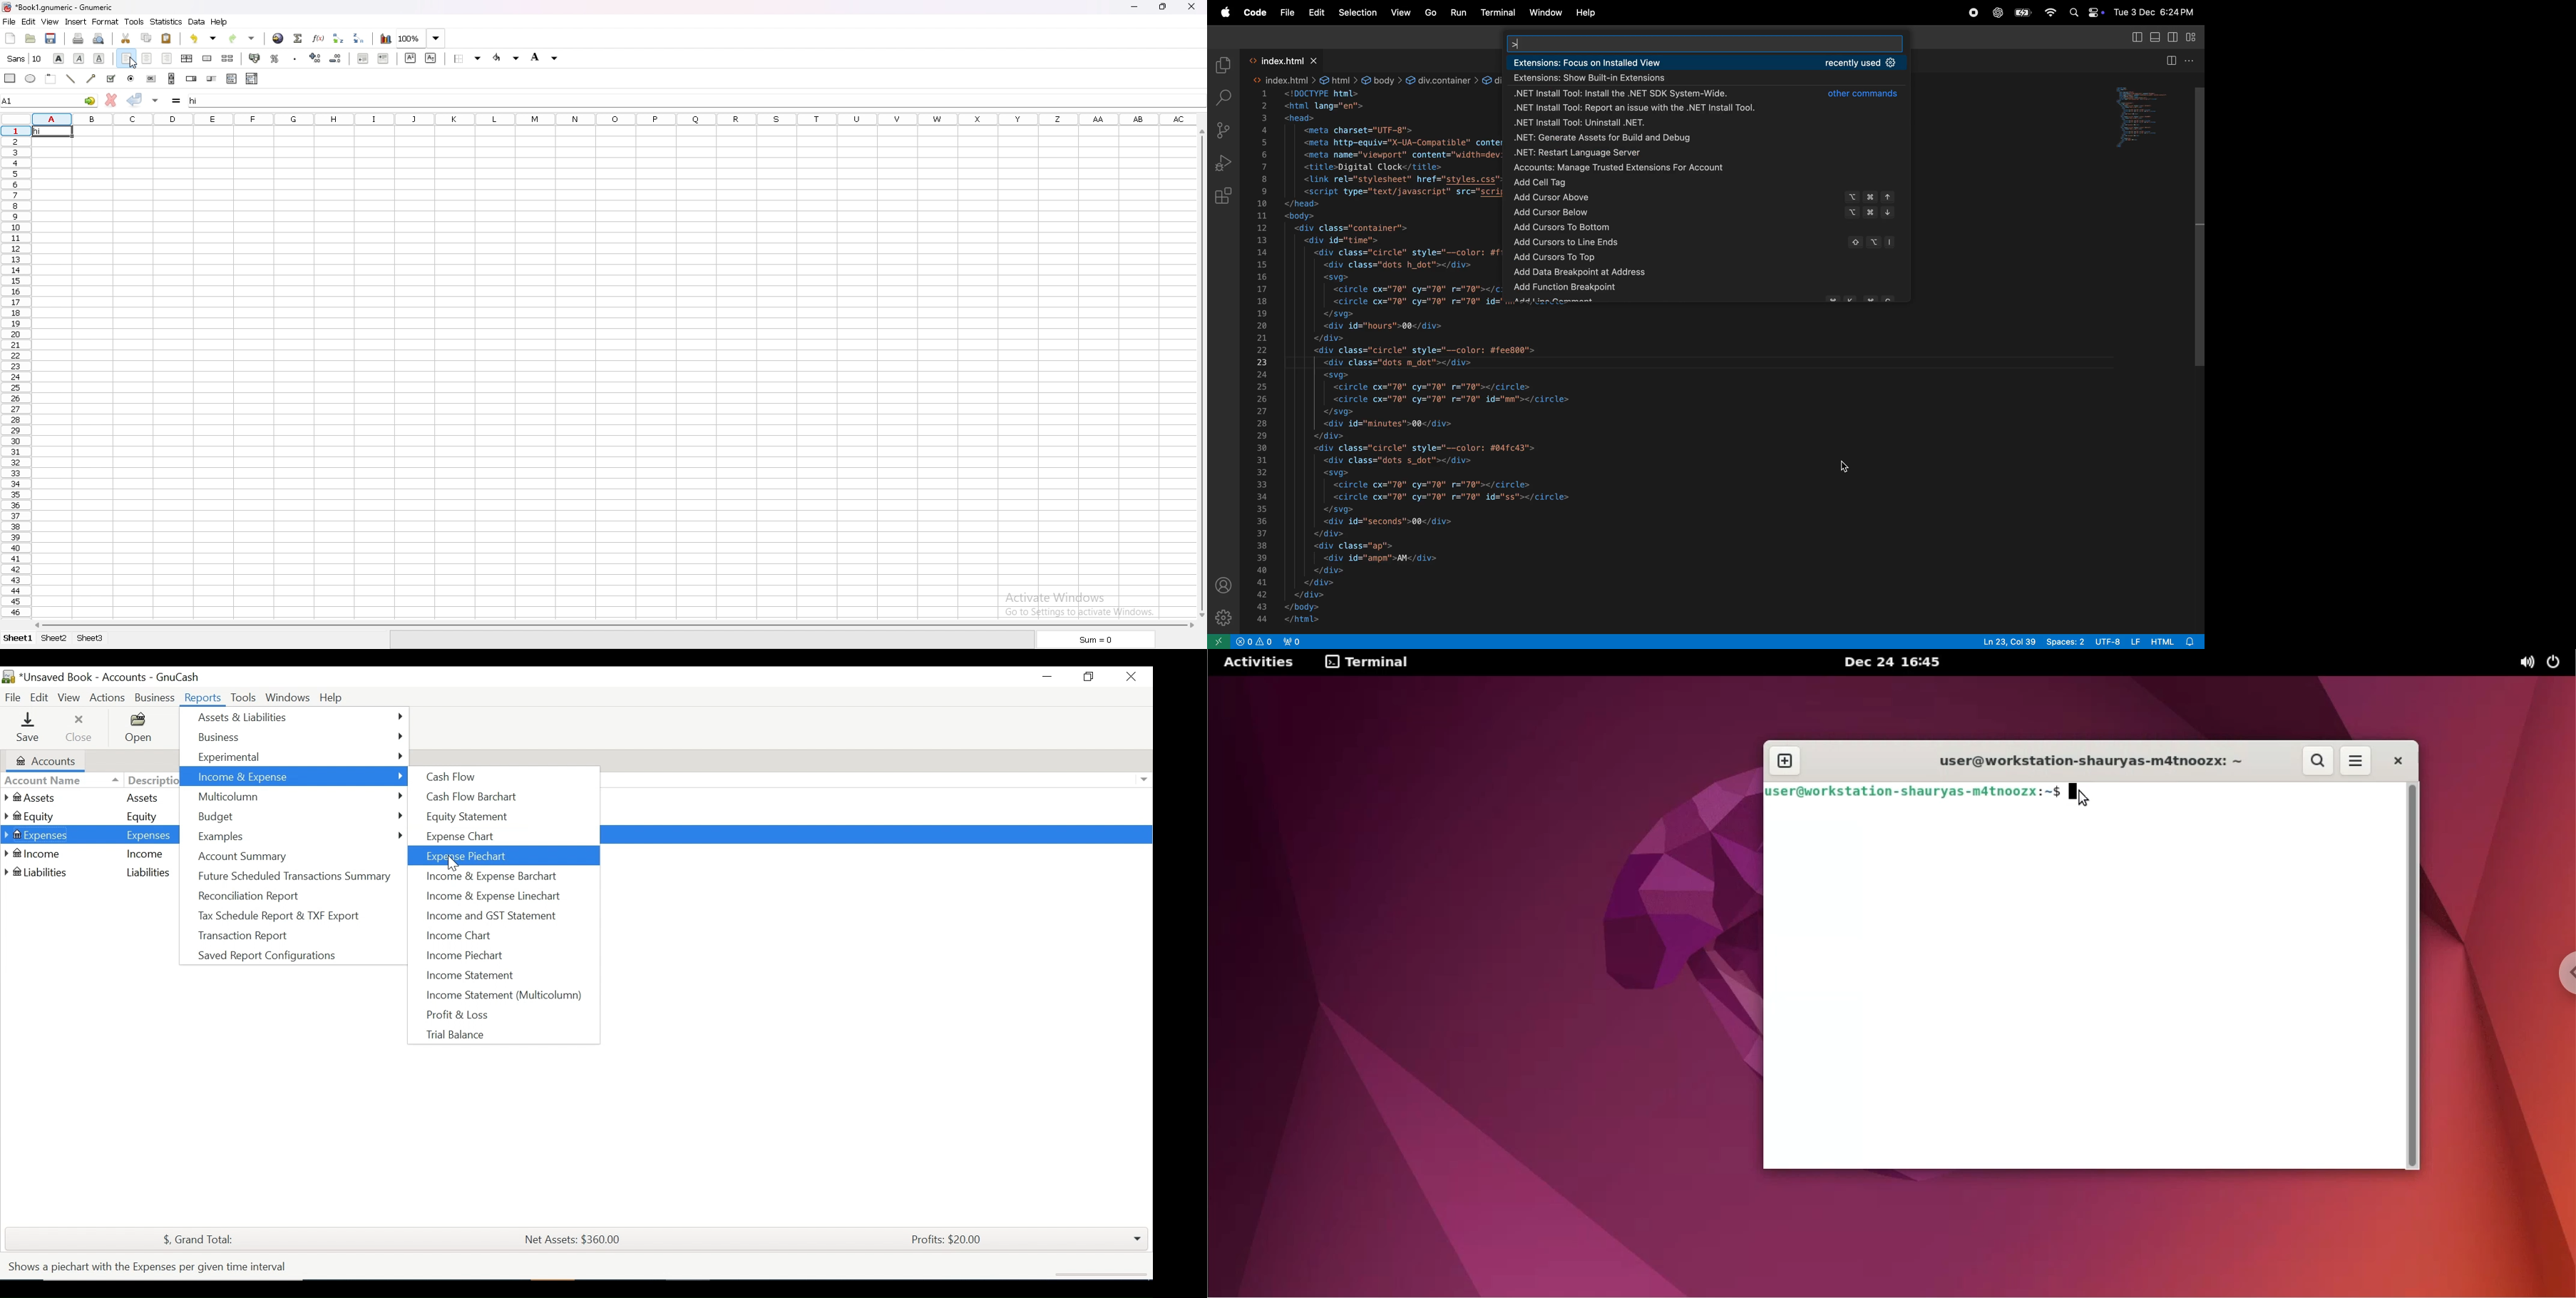 The image size is (2576, 1316). What do you see at coordinates (167, 38) in the screenshot?
I see `paste` at bounding box center [167, 38].